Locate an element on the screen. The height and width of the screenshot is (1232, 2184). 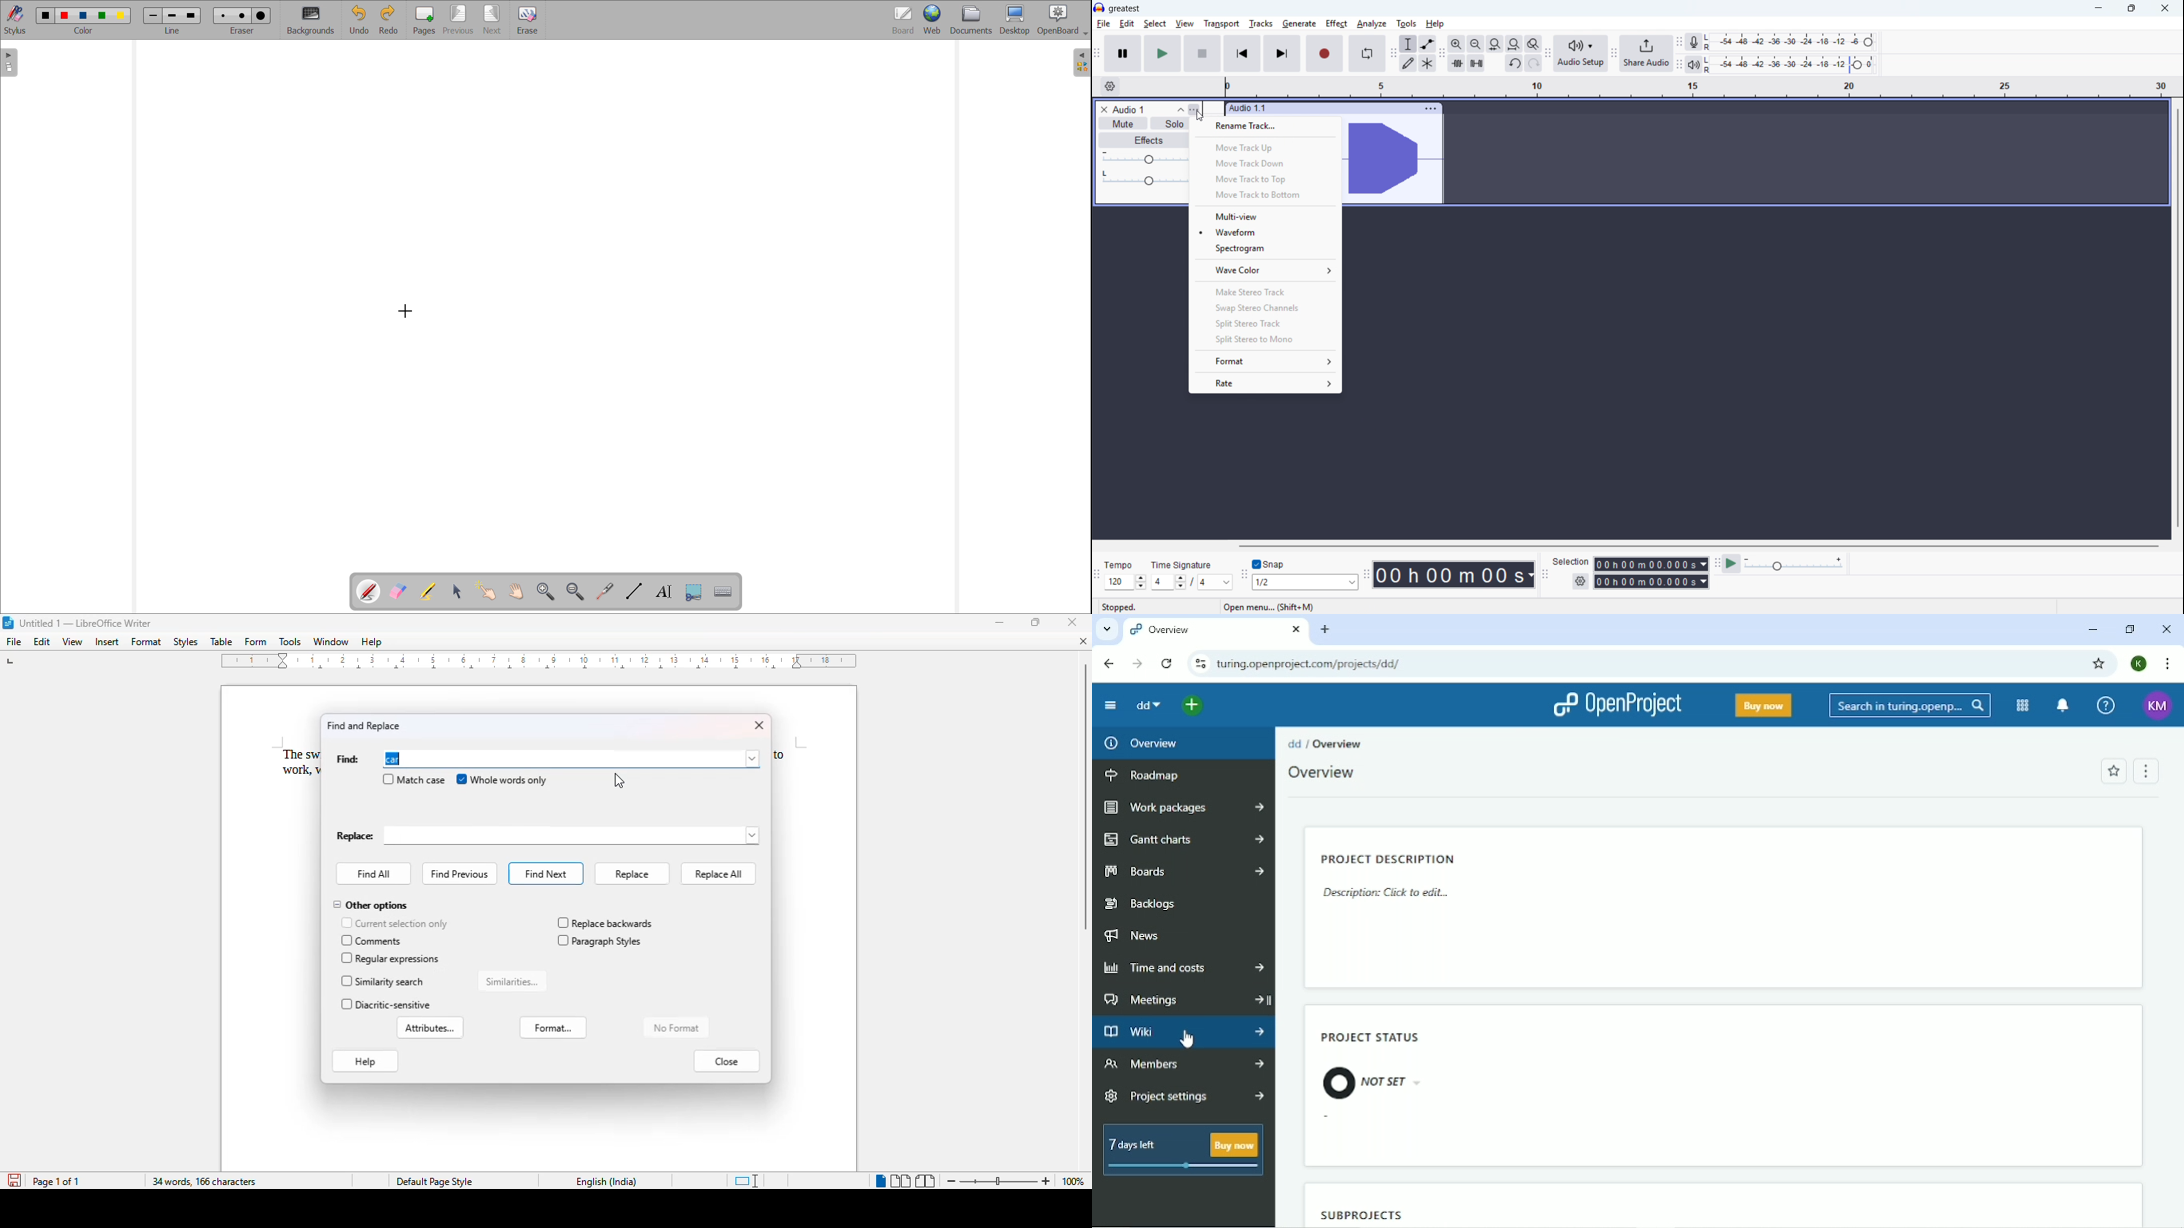
find:  is located at coordinates (348, 759).